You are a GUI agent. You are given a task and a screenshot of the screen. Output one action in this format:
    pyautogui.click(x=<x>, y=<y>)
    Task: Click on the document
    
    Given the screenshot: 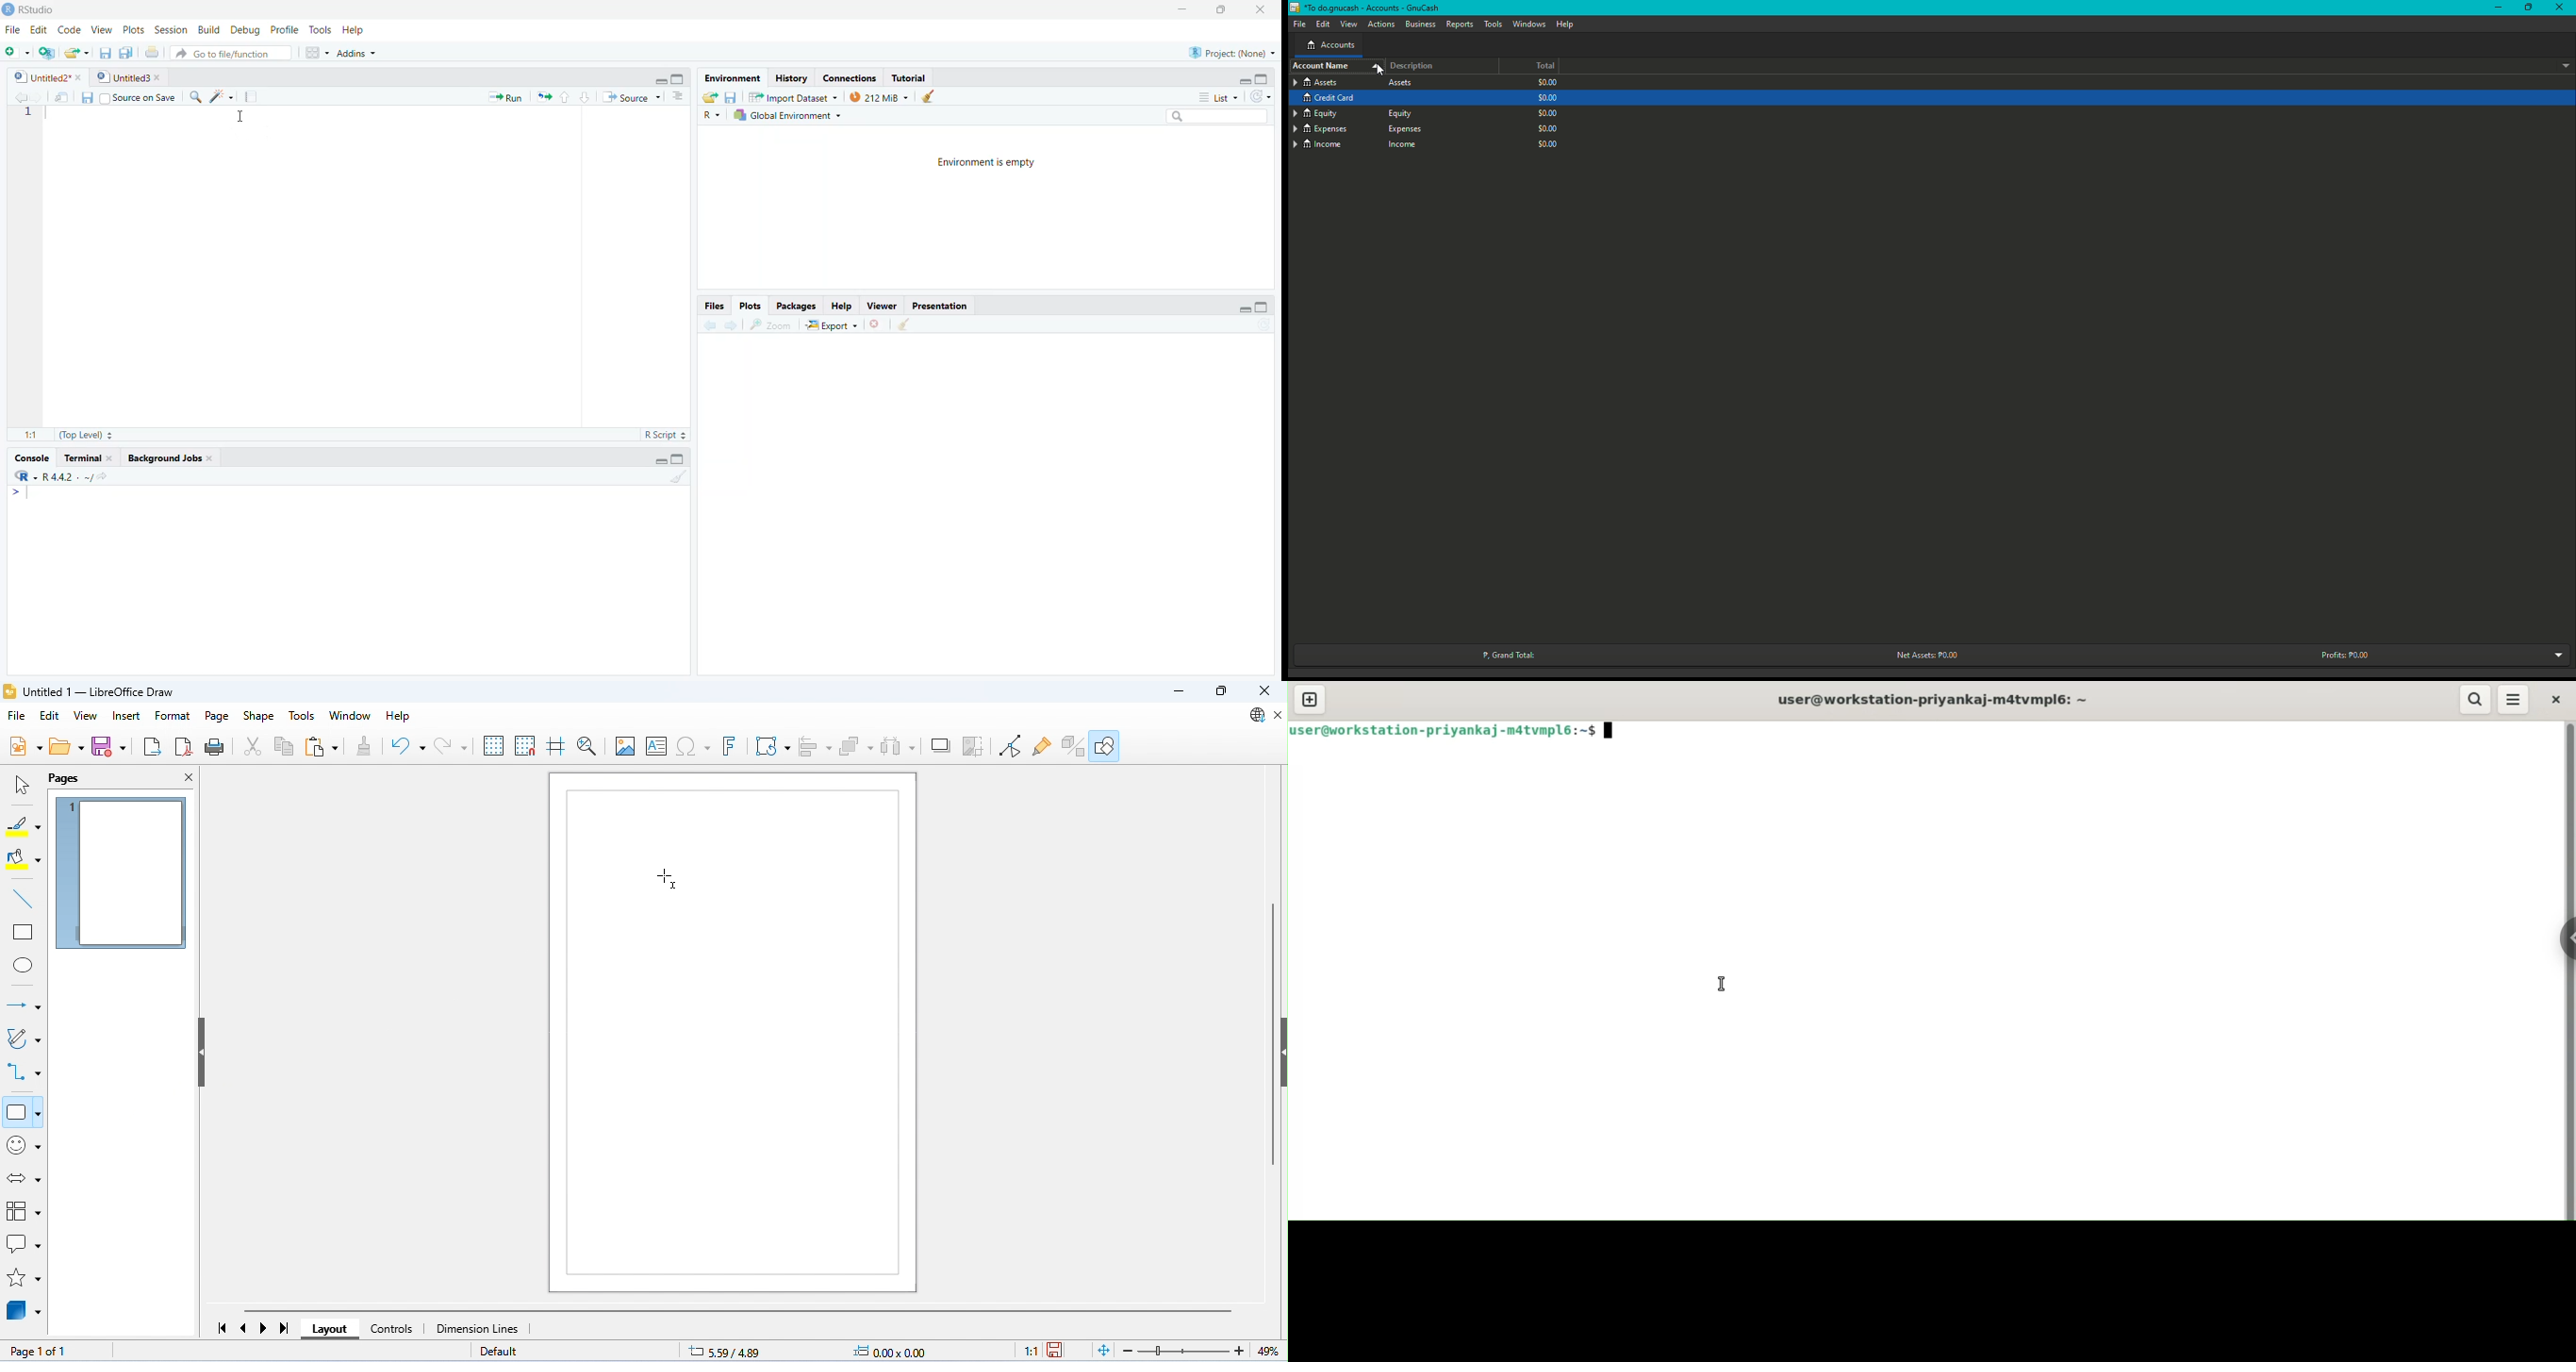 What is the action you would take?
    pyautogui.click(x=253, y=97)
    